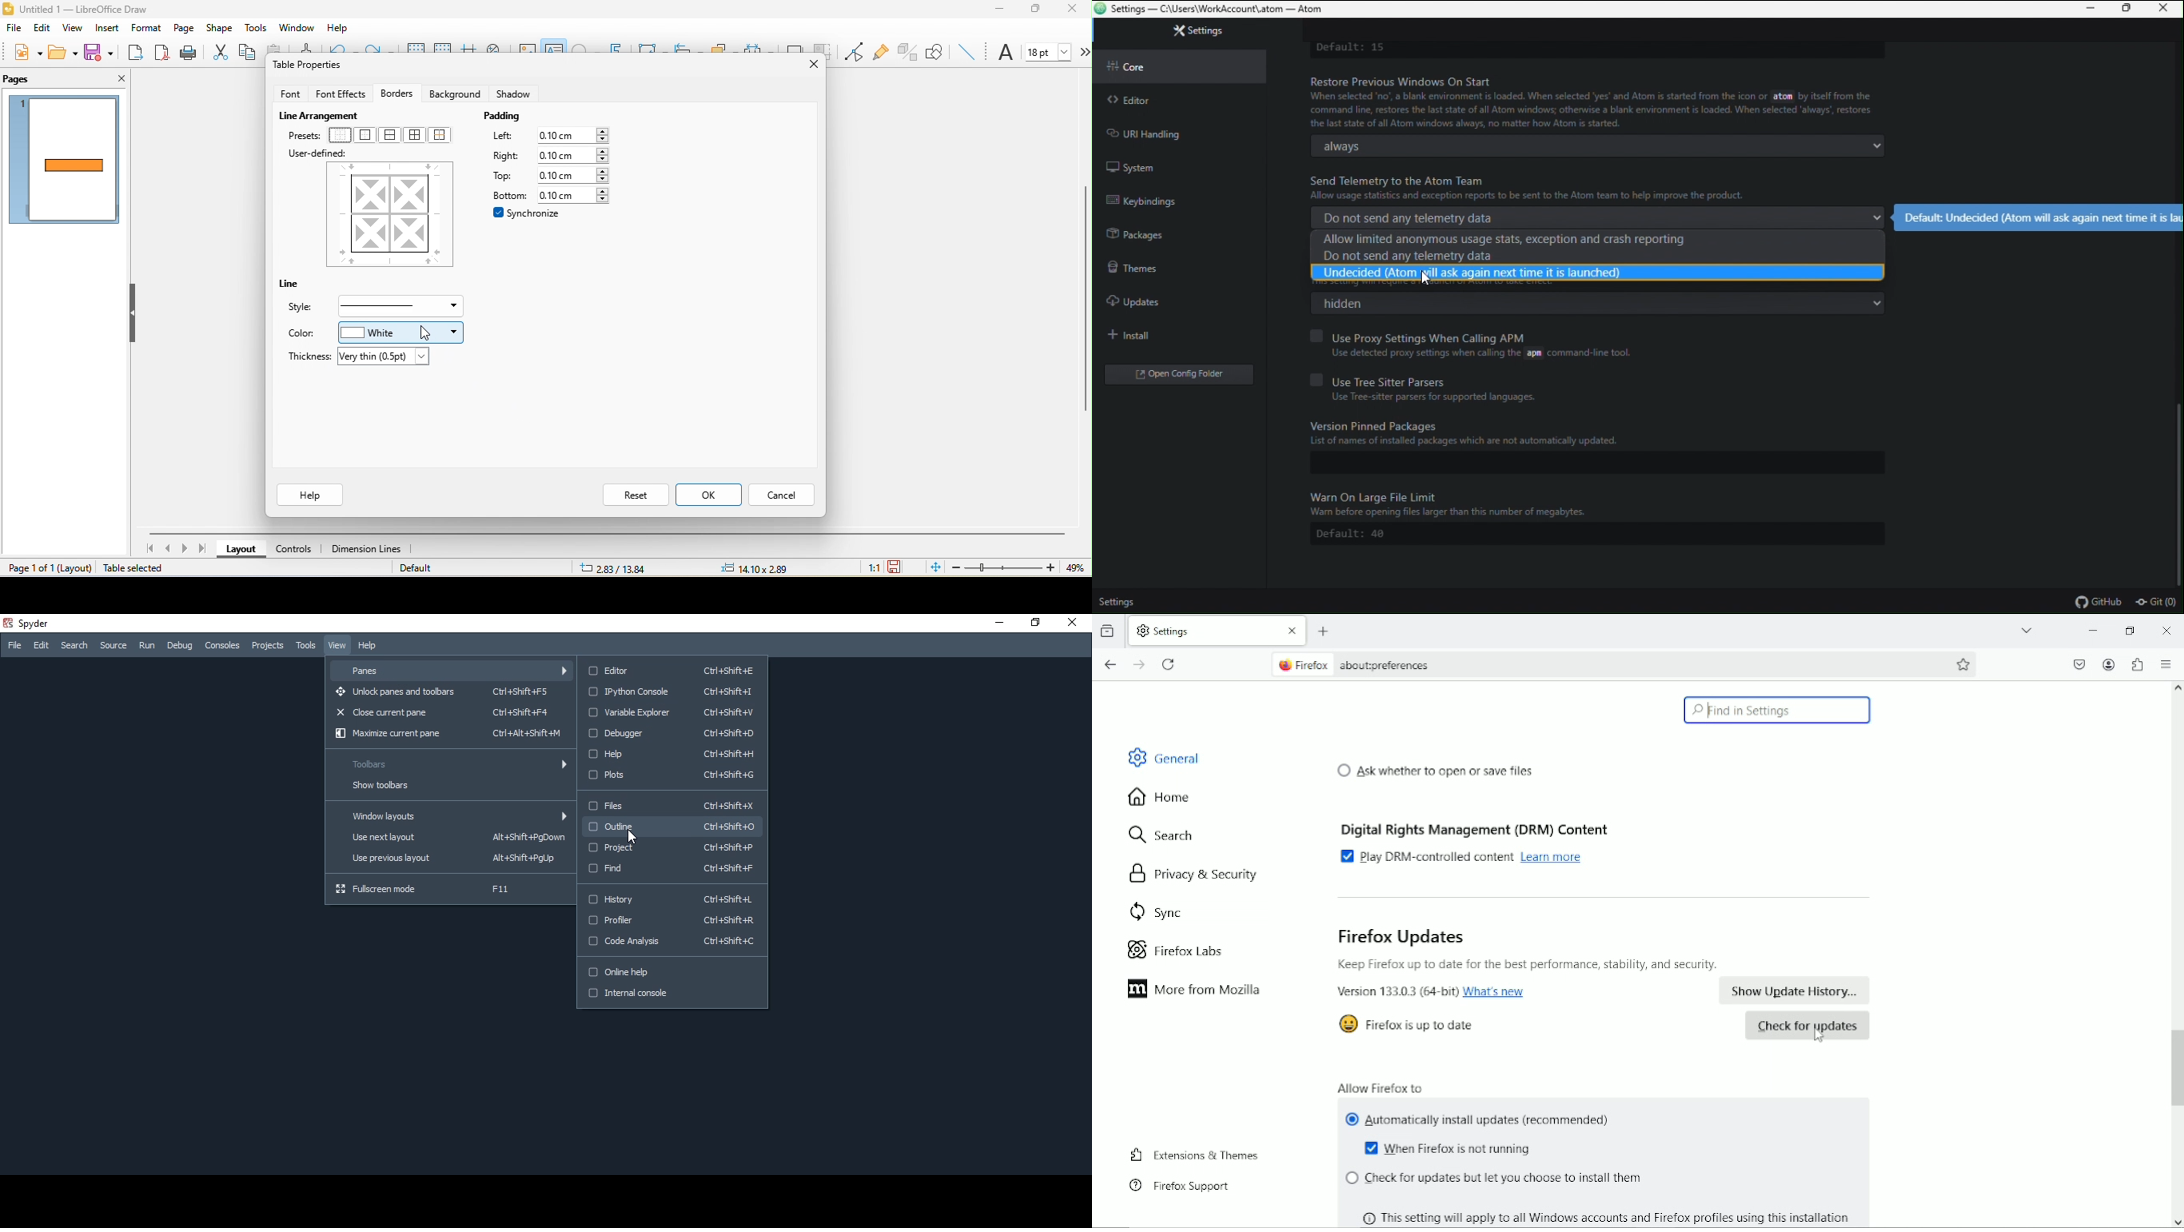  What do you see at coordinates (1074, 625) in the screenshot?
I see `close` at bounding box center [1074, 625].